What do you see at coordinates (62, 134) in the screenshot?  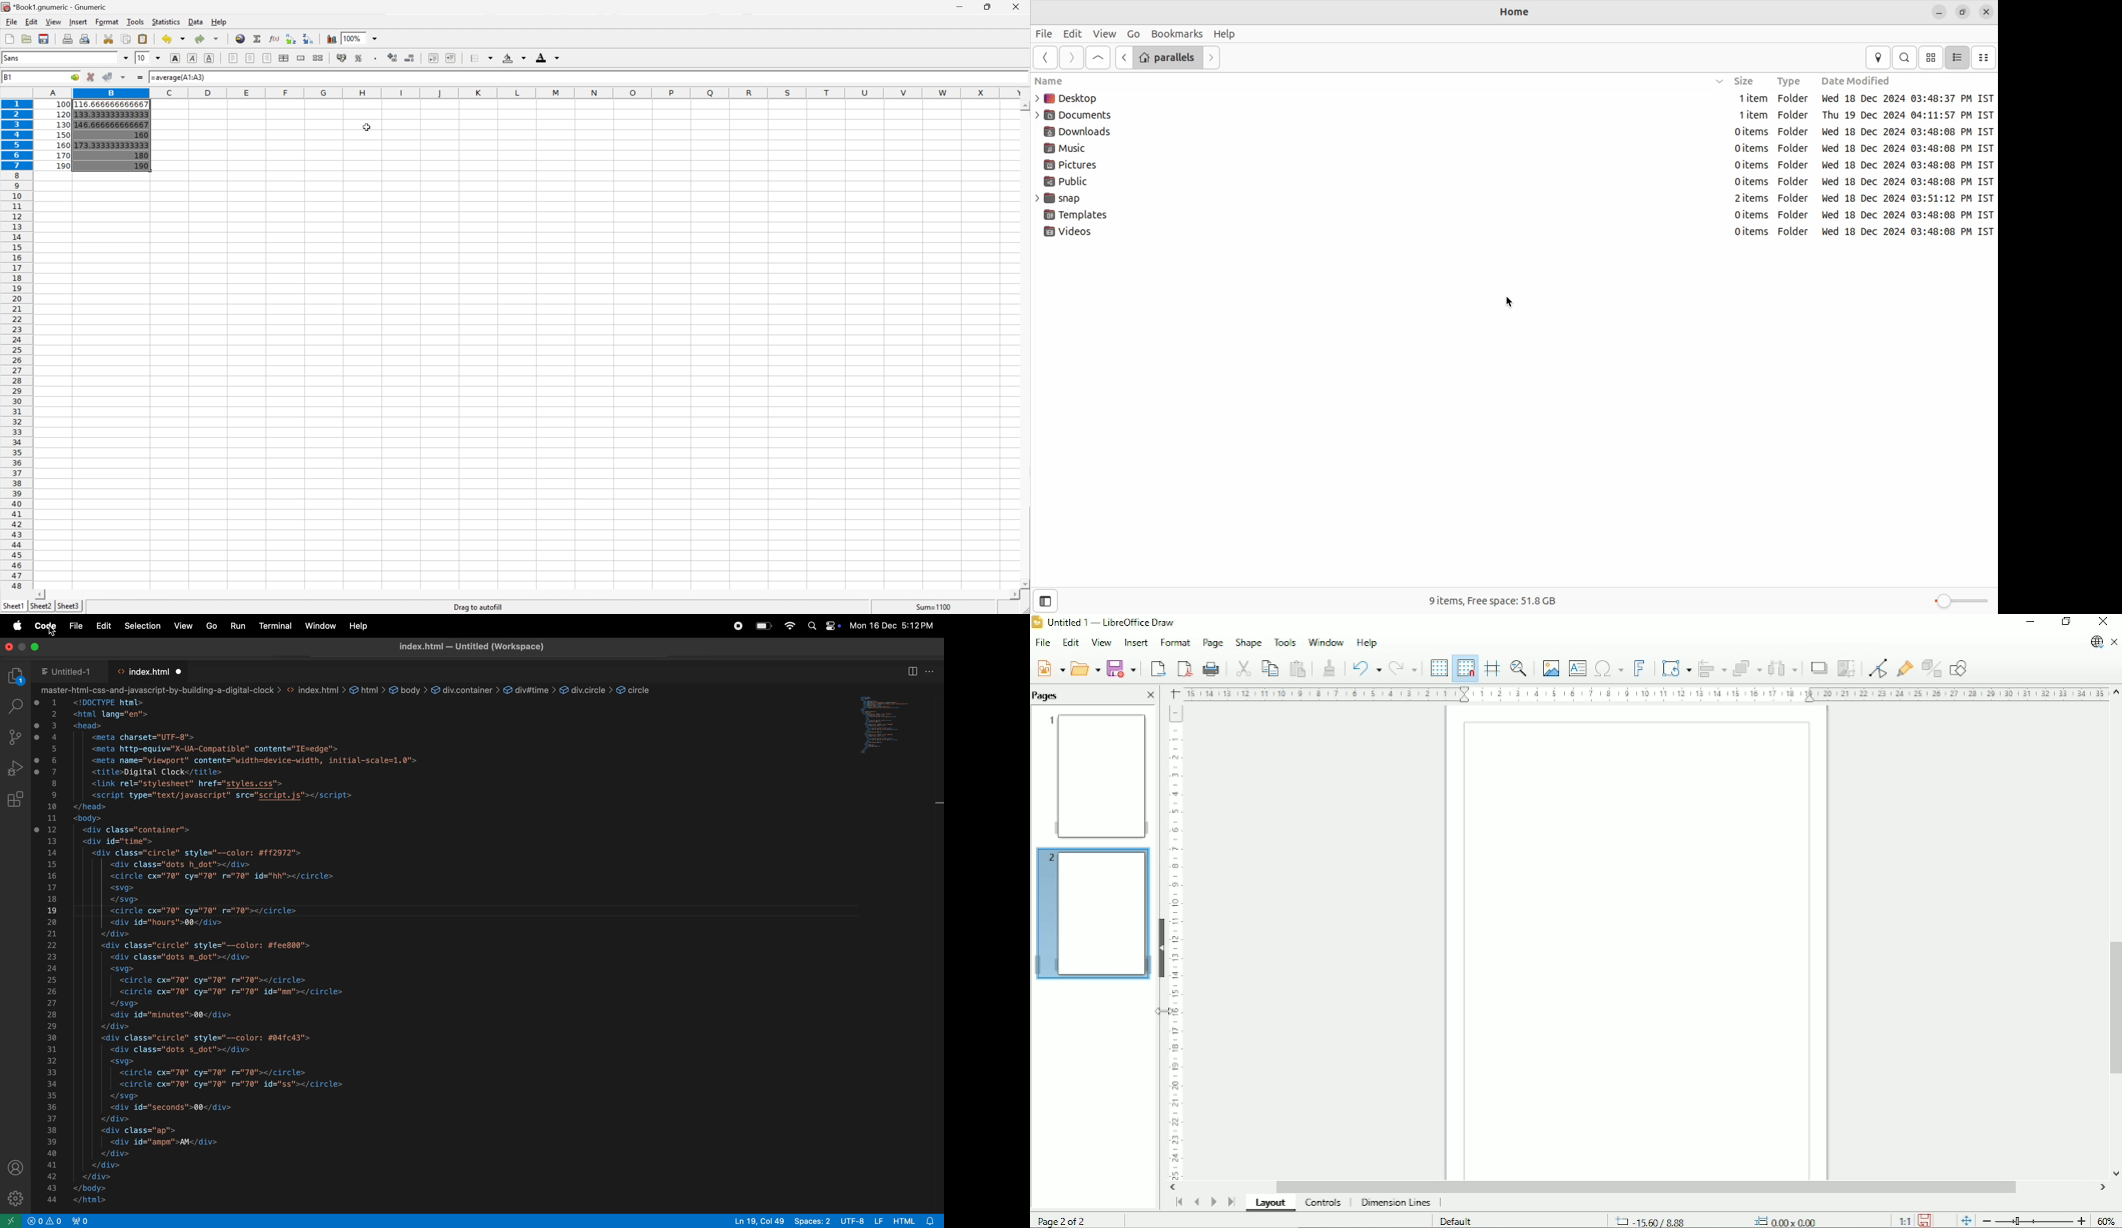 I see `150` at bounding box center [62, 134].